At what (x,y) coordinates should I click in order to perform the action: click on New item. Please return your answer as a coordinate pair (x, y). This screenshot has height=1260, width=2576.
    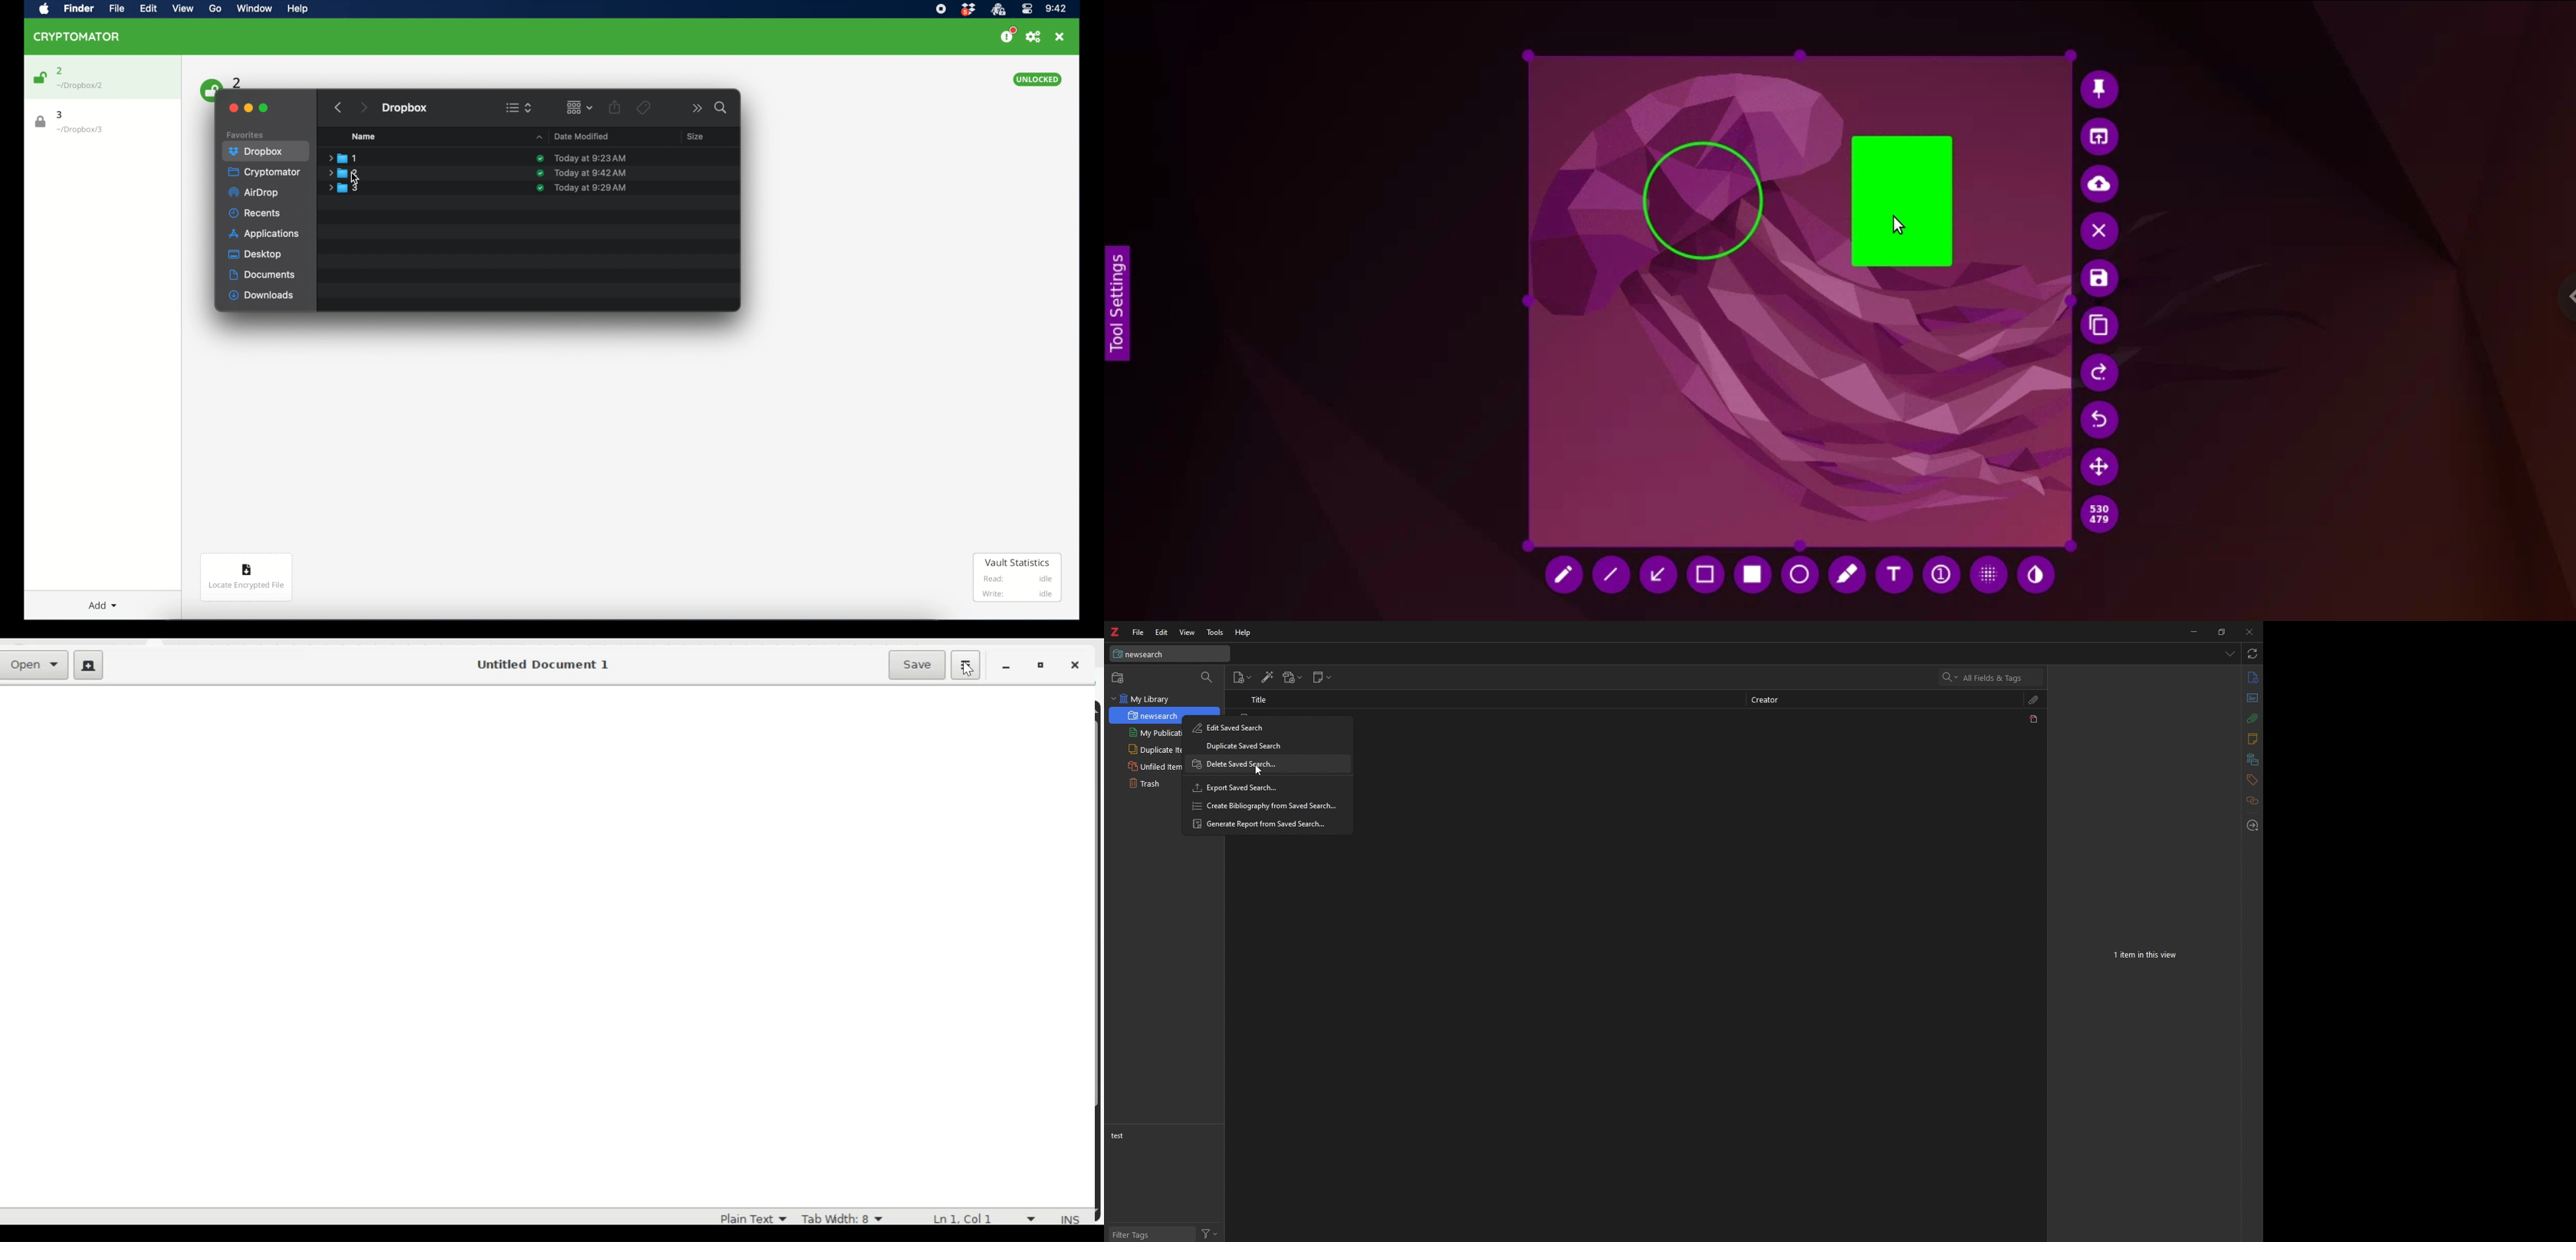
    Looking at the image, I should click on (1241, 678).